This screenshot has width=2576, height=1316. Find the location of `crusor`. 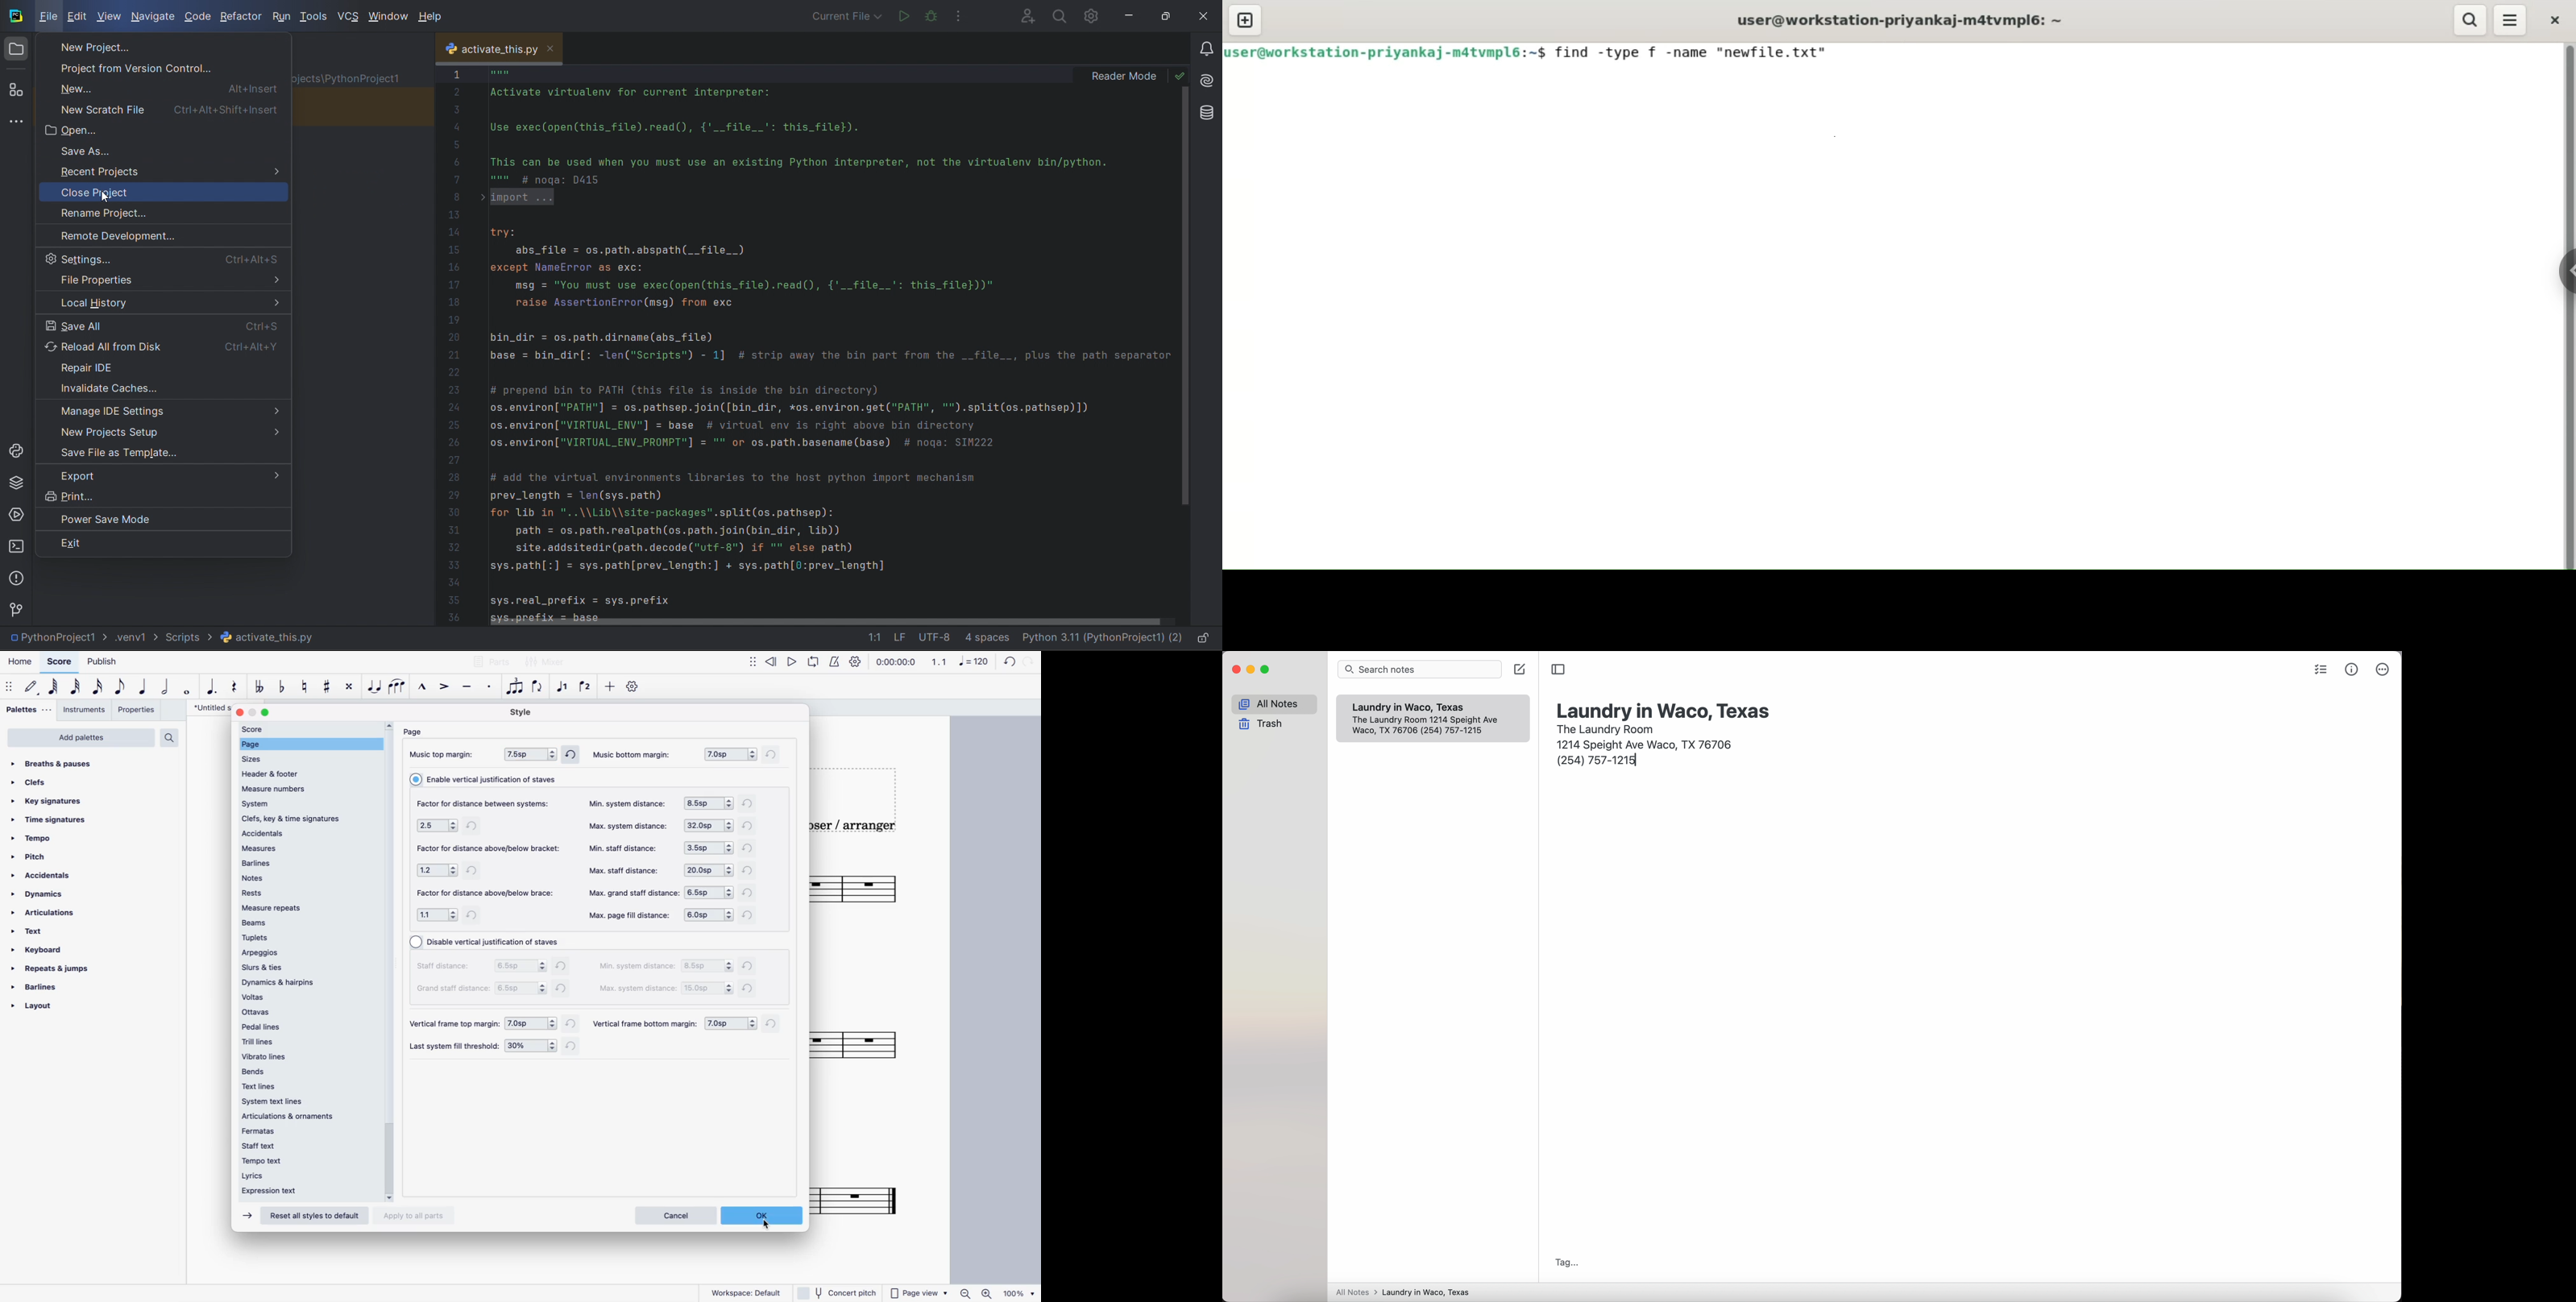

crusor is located at coordinates (104, 197).